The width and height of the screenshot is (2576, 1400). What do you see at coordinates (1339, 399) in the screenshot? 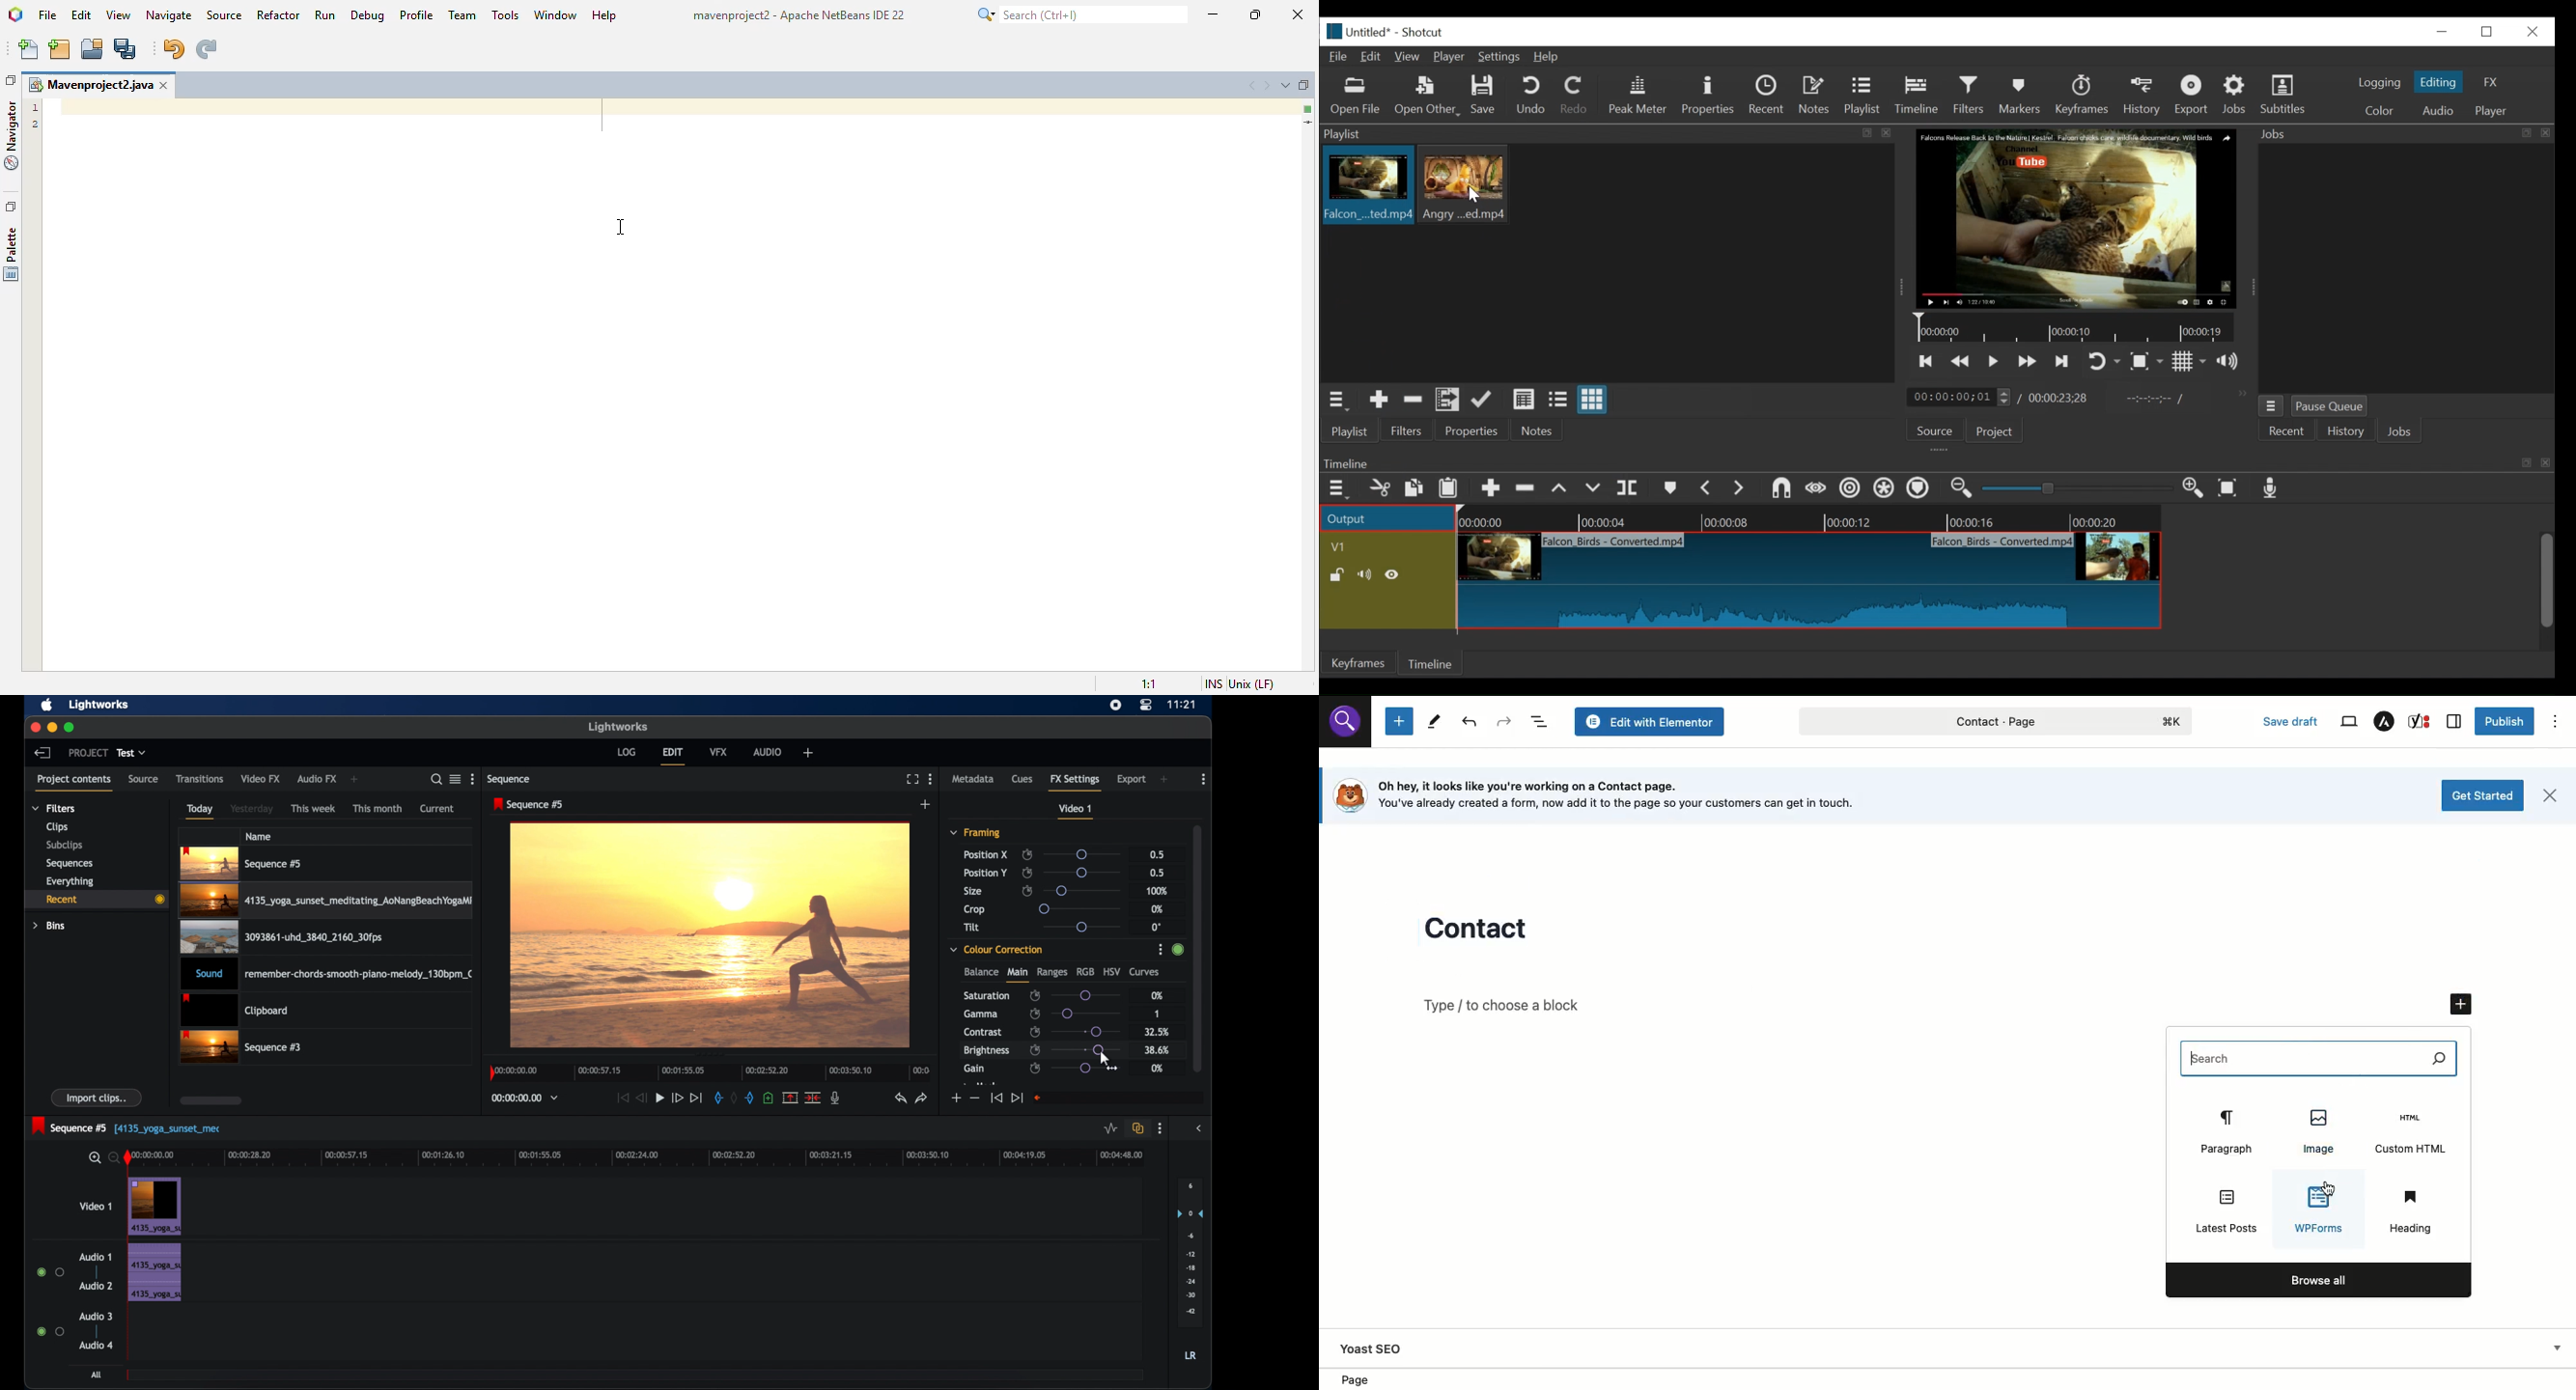
I see `playlist menu` at bounding box center [1339, 399].